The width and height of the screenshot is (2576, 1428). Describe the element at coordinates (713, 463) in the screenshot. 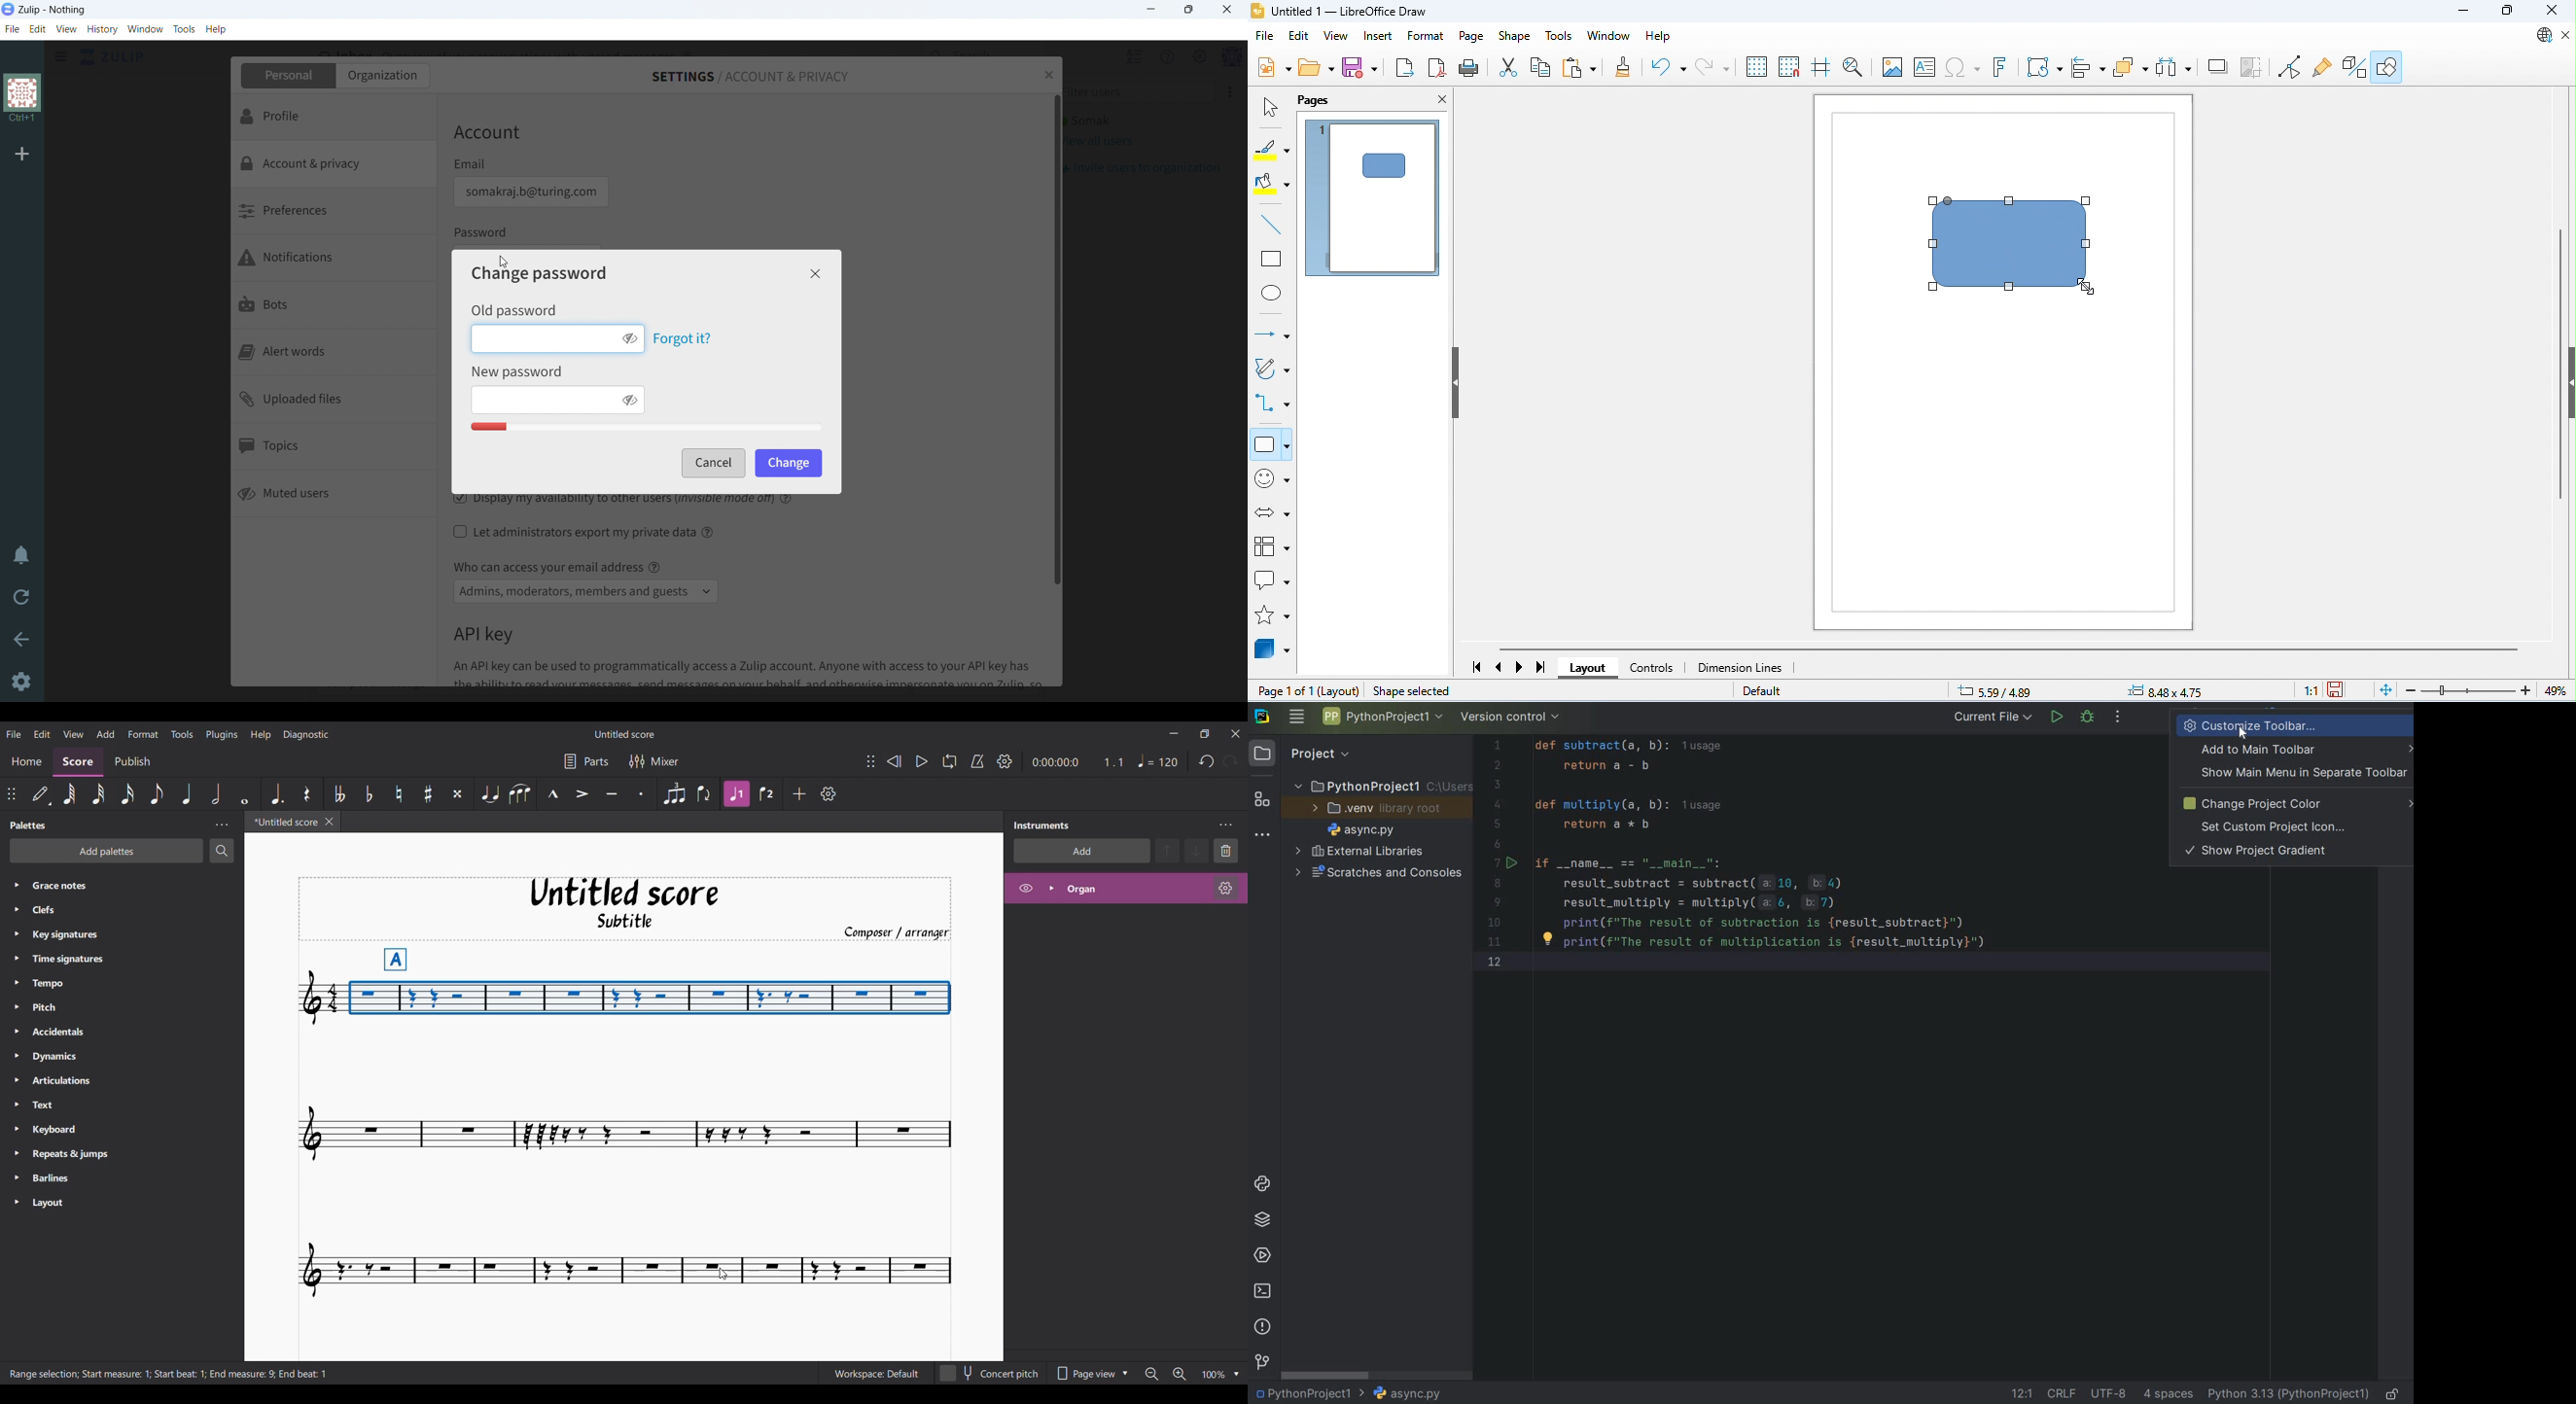

I see `cancel` at that location.